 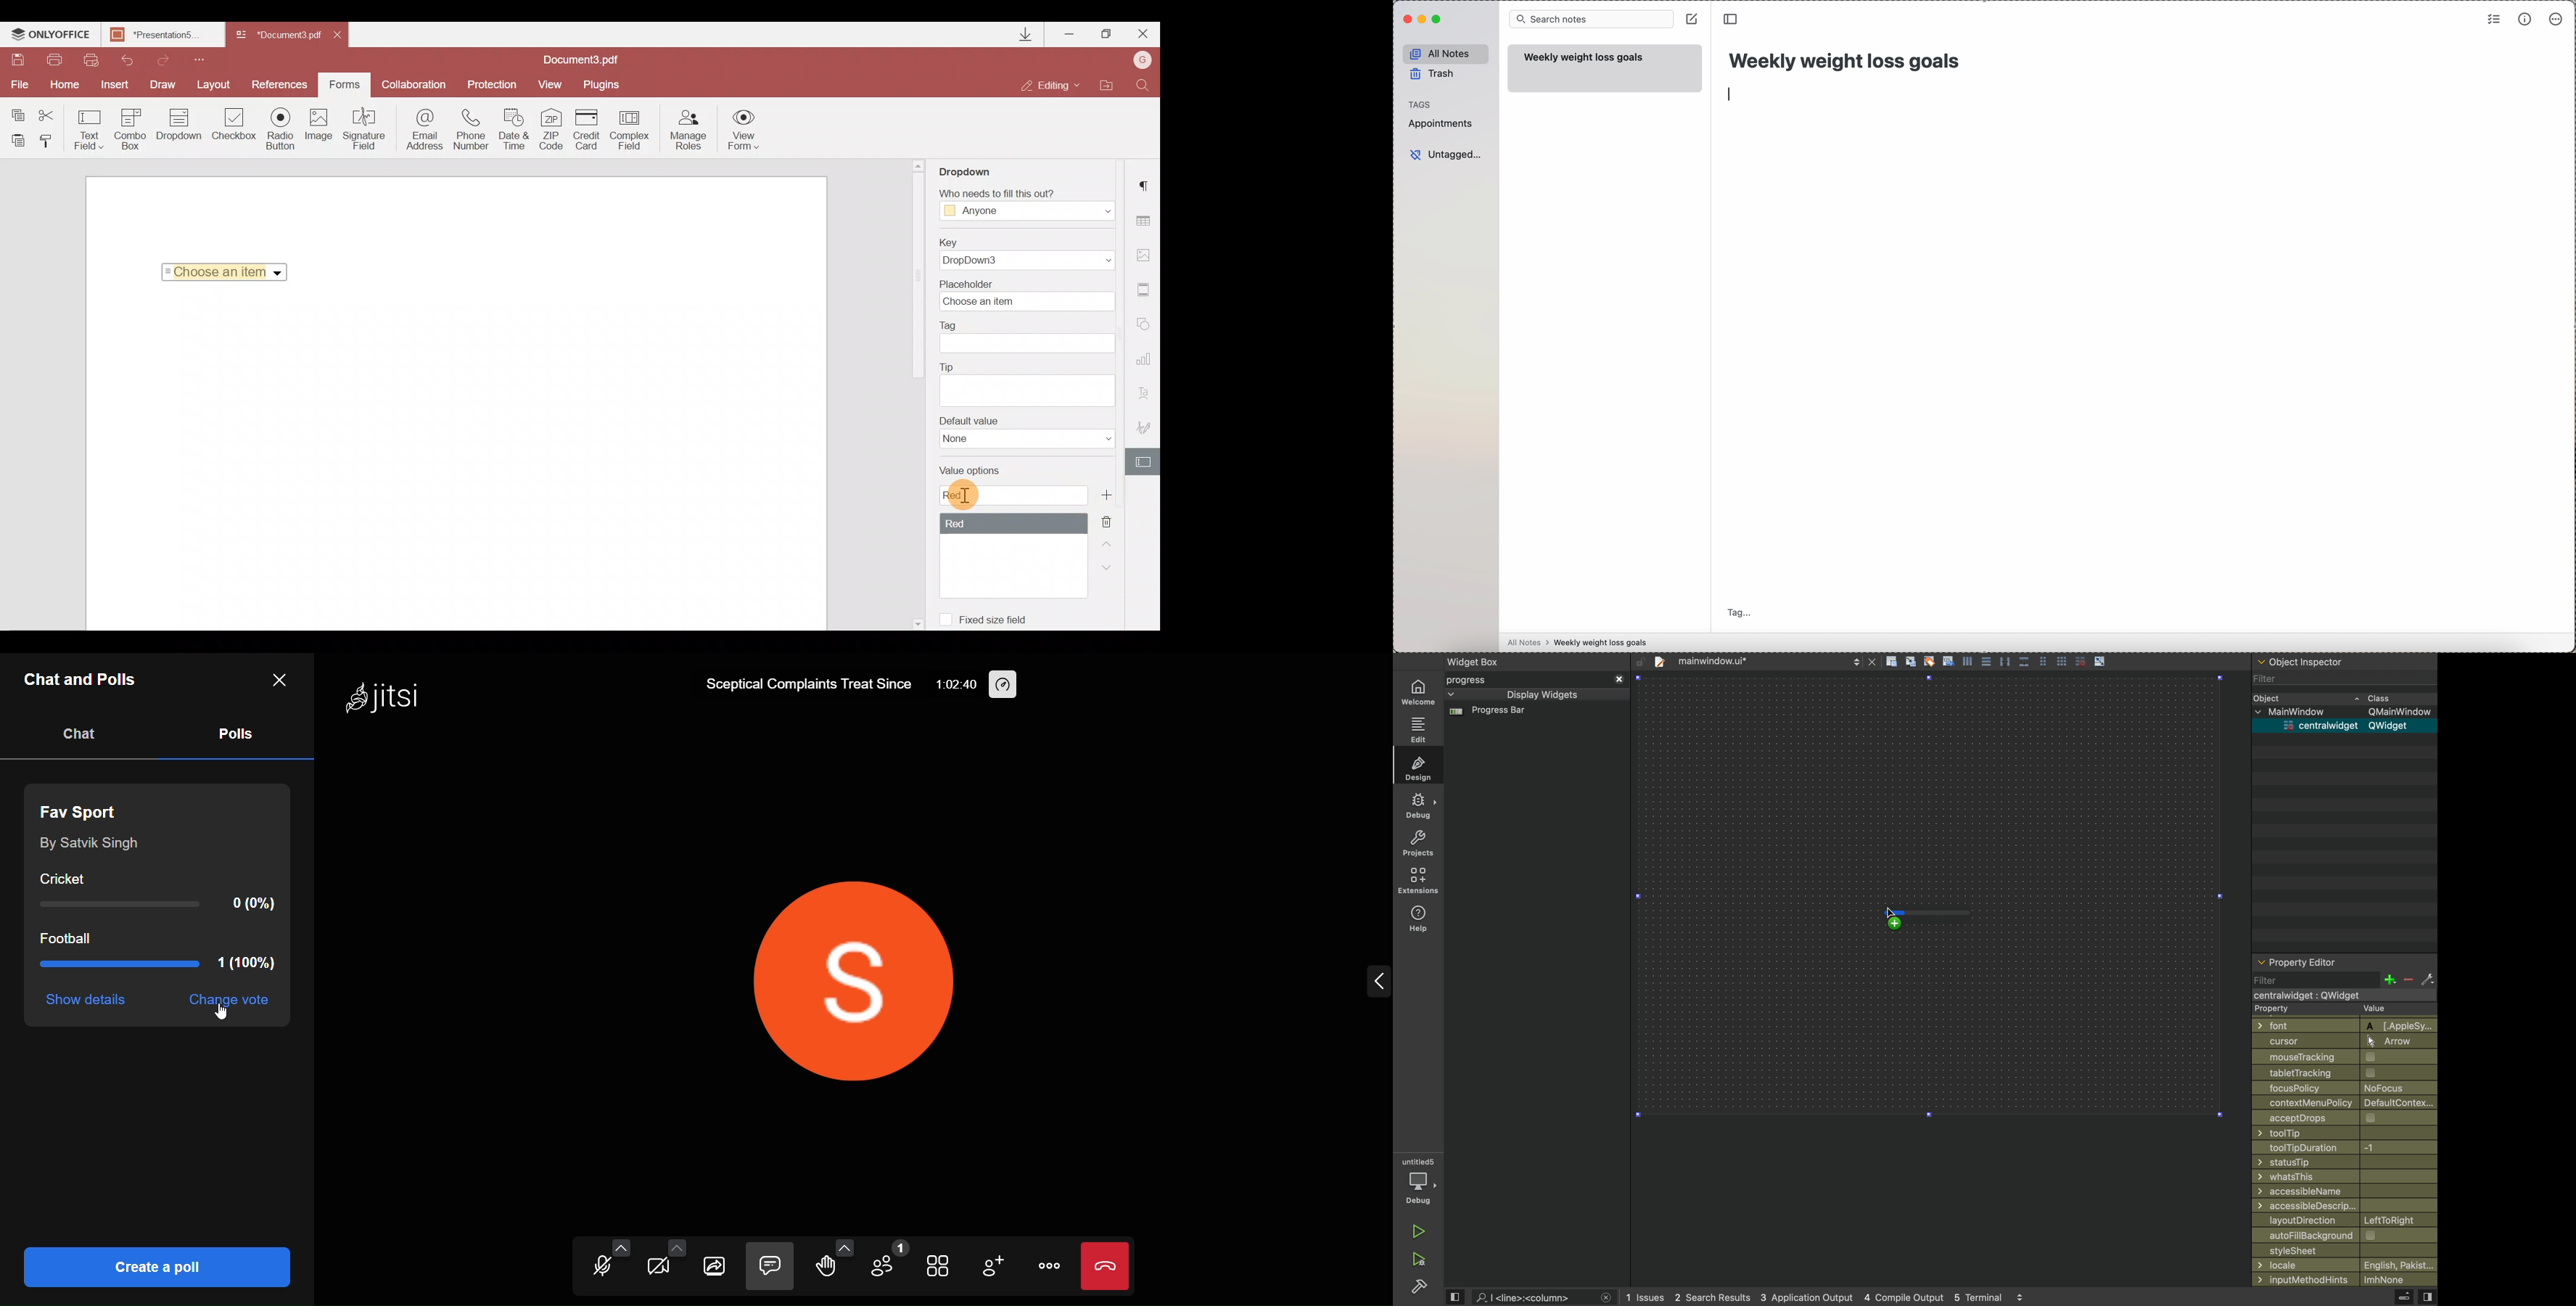 What do you see at coordinates (2341, 1191) in the screenshot?
I see `accessiblename` at bounding box center [2341, 1191].